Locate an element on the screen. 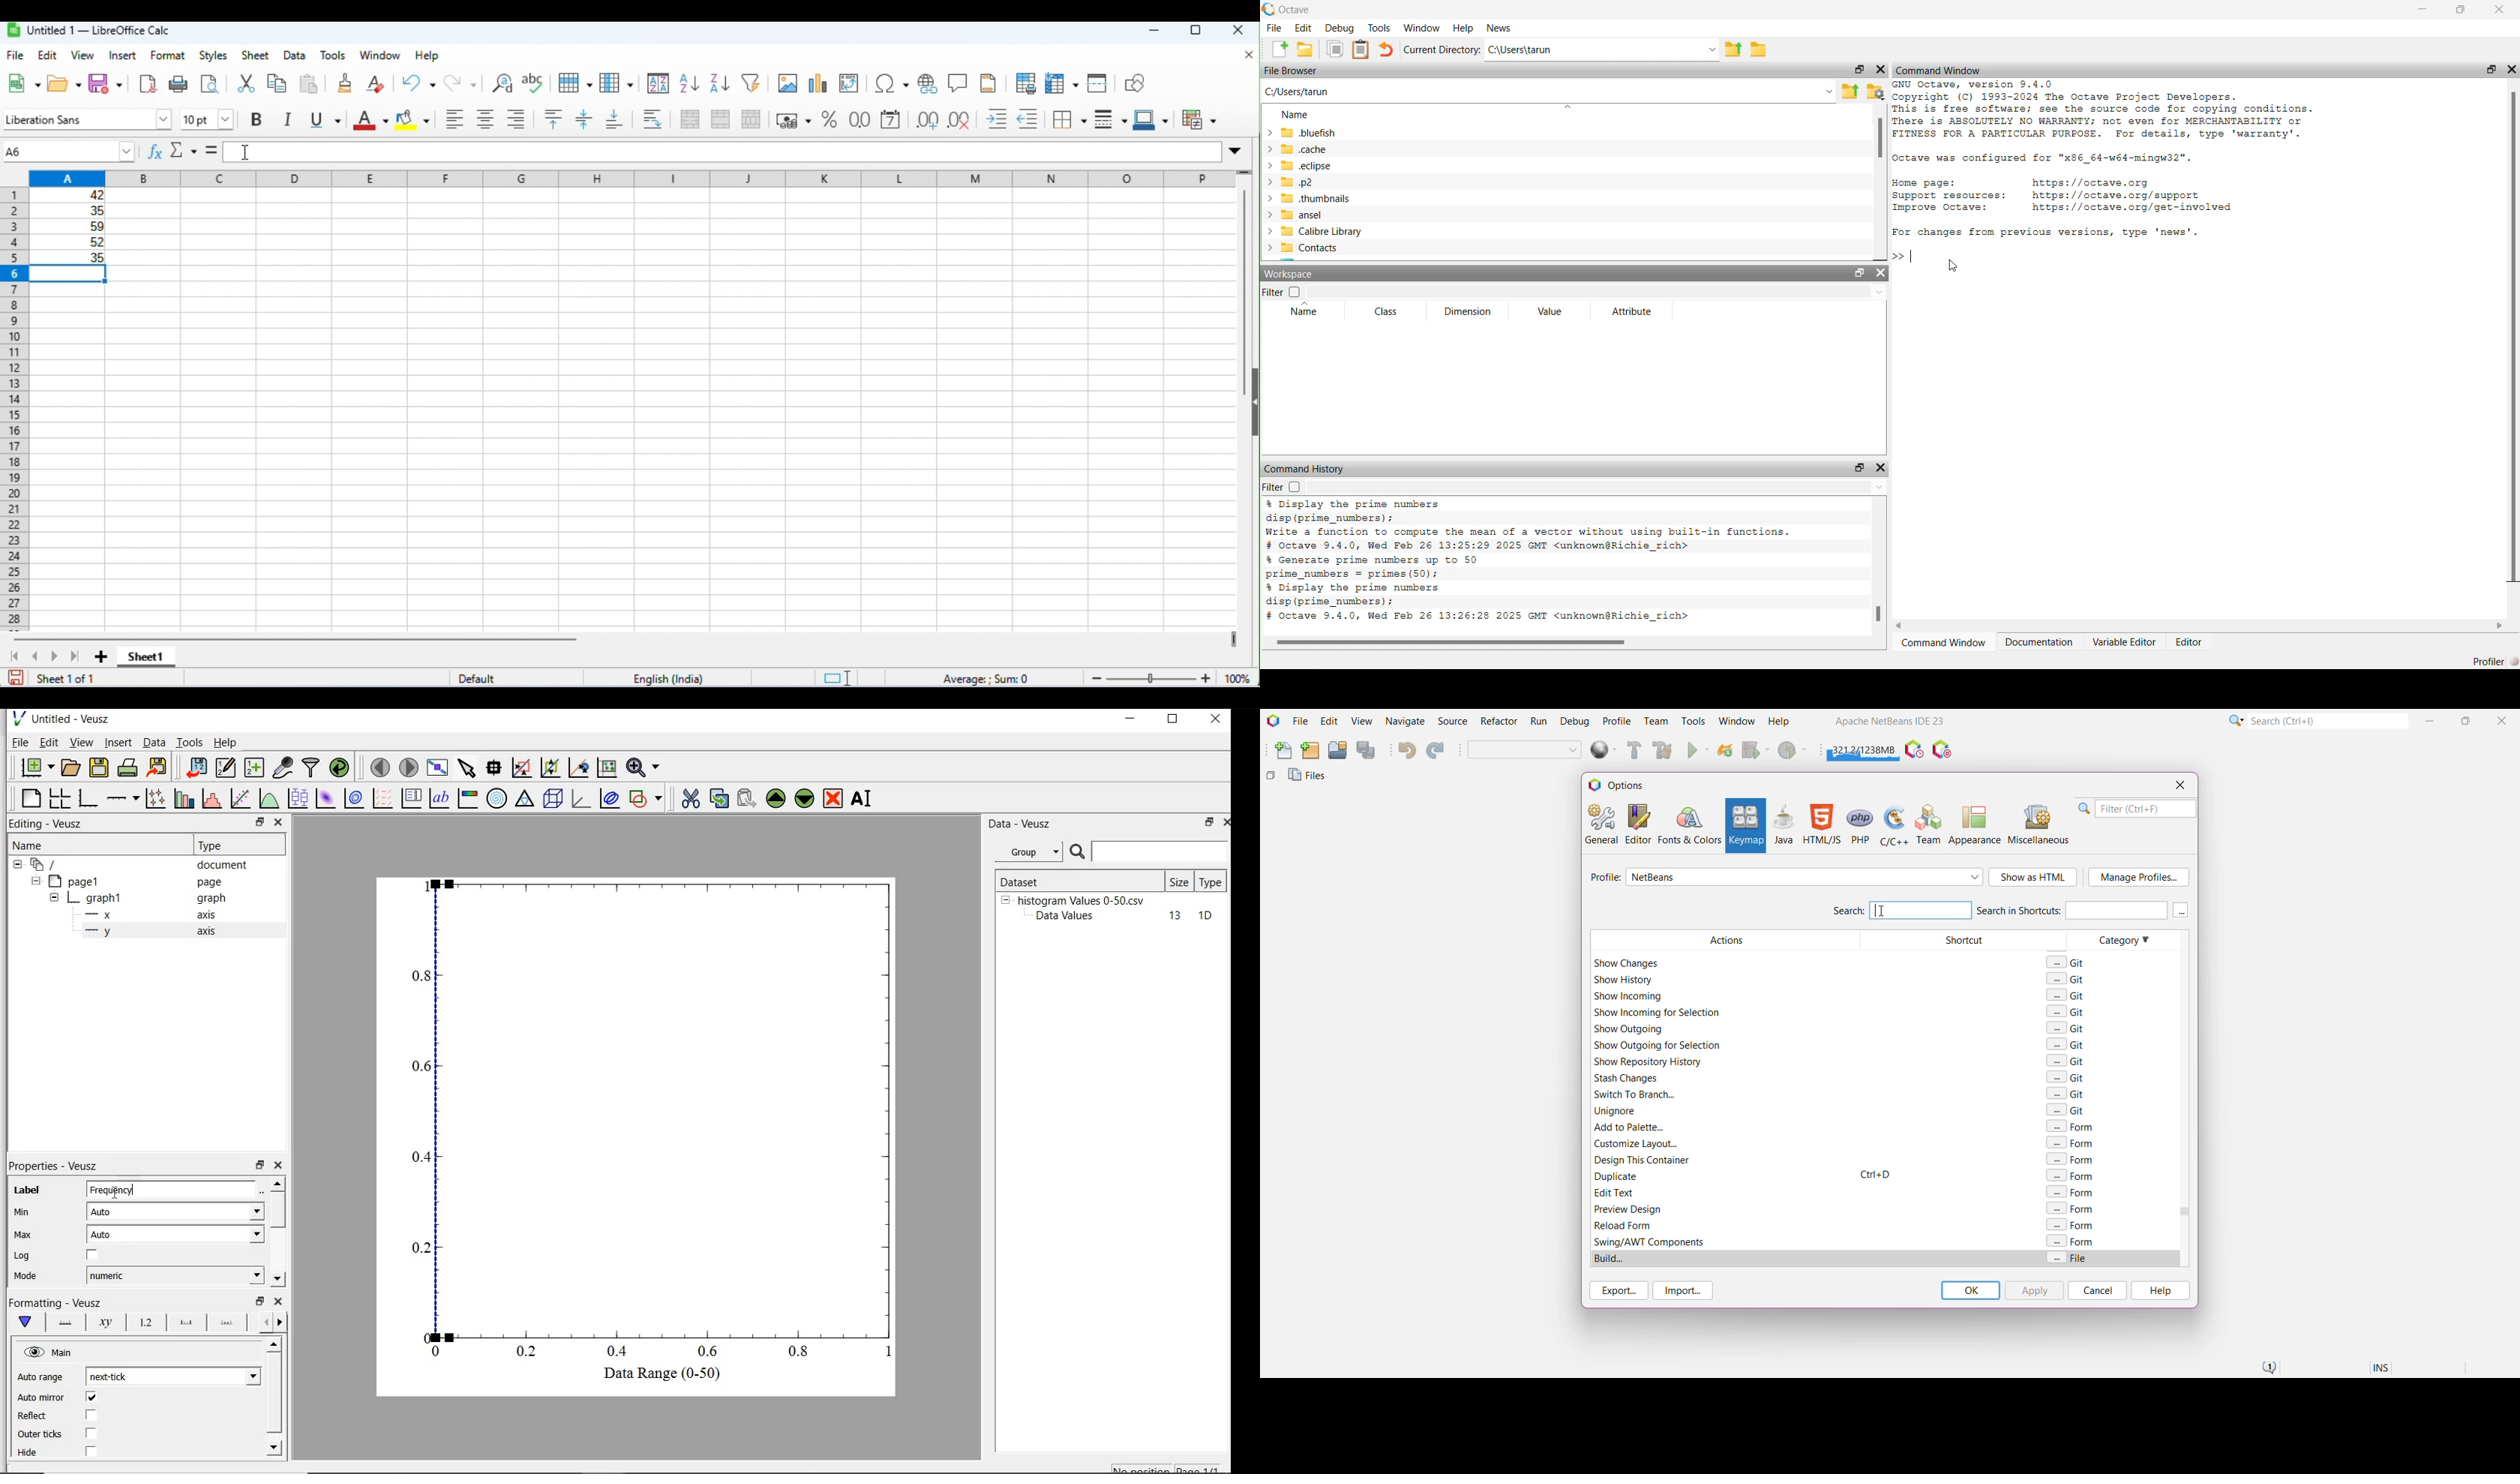 The width and height of the screenshot is (2520, 1484). Data Range (0-50) is located at coordinates (655, 1374).